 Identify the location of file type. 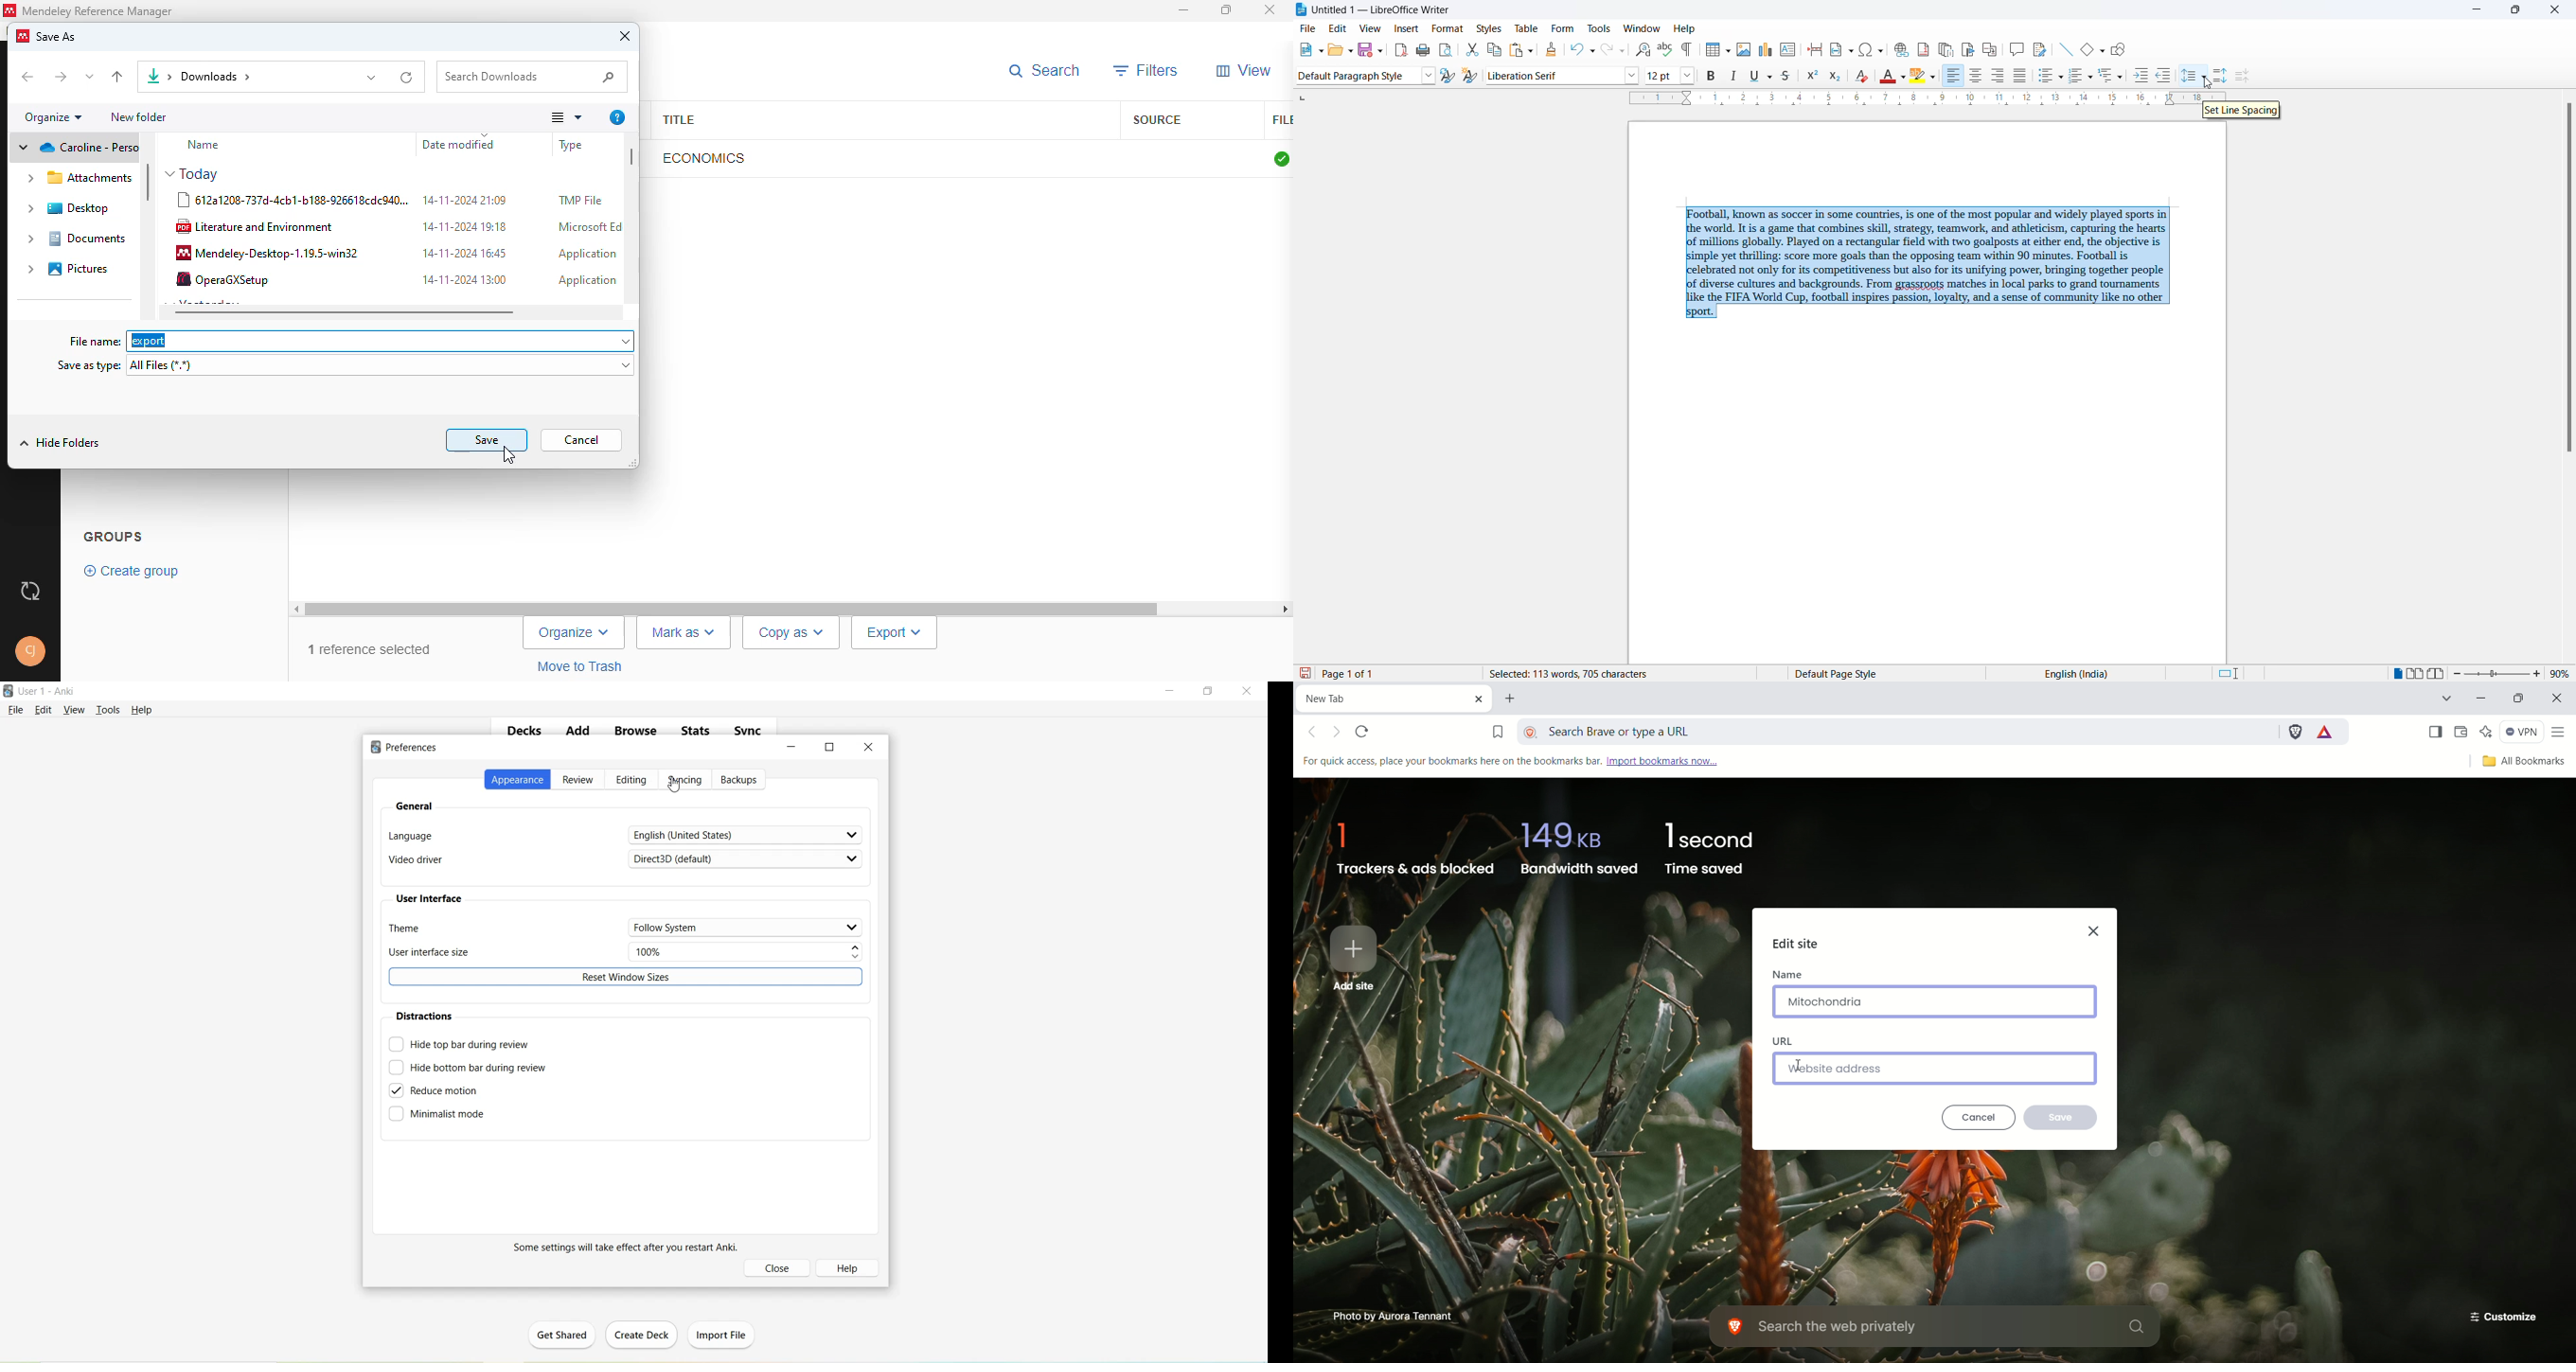
(581, 144).